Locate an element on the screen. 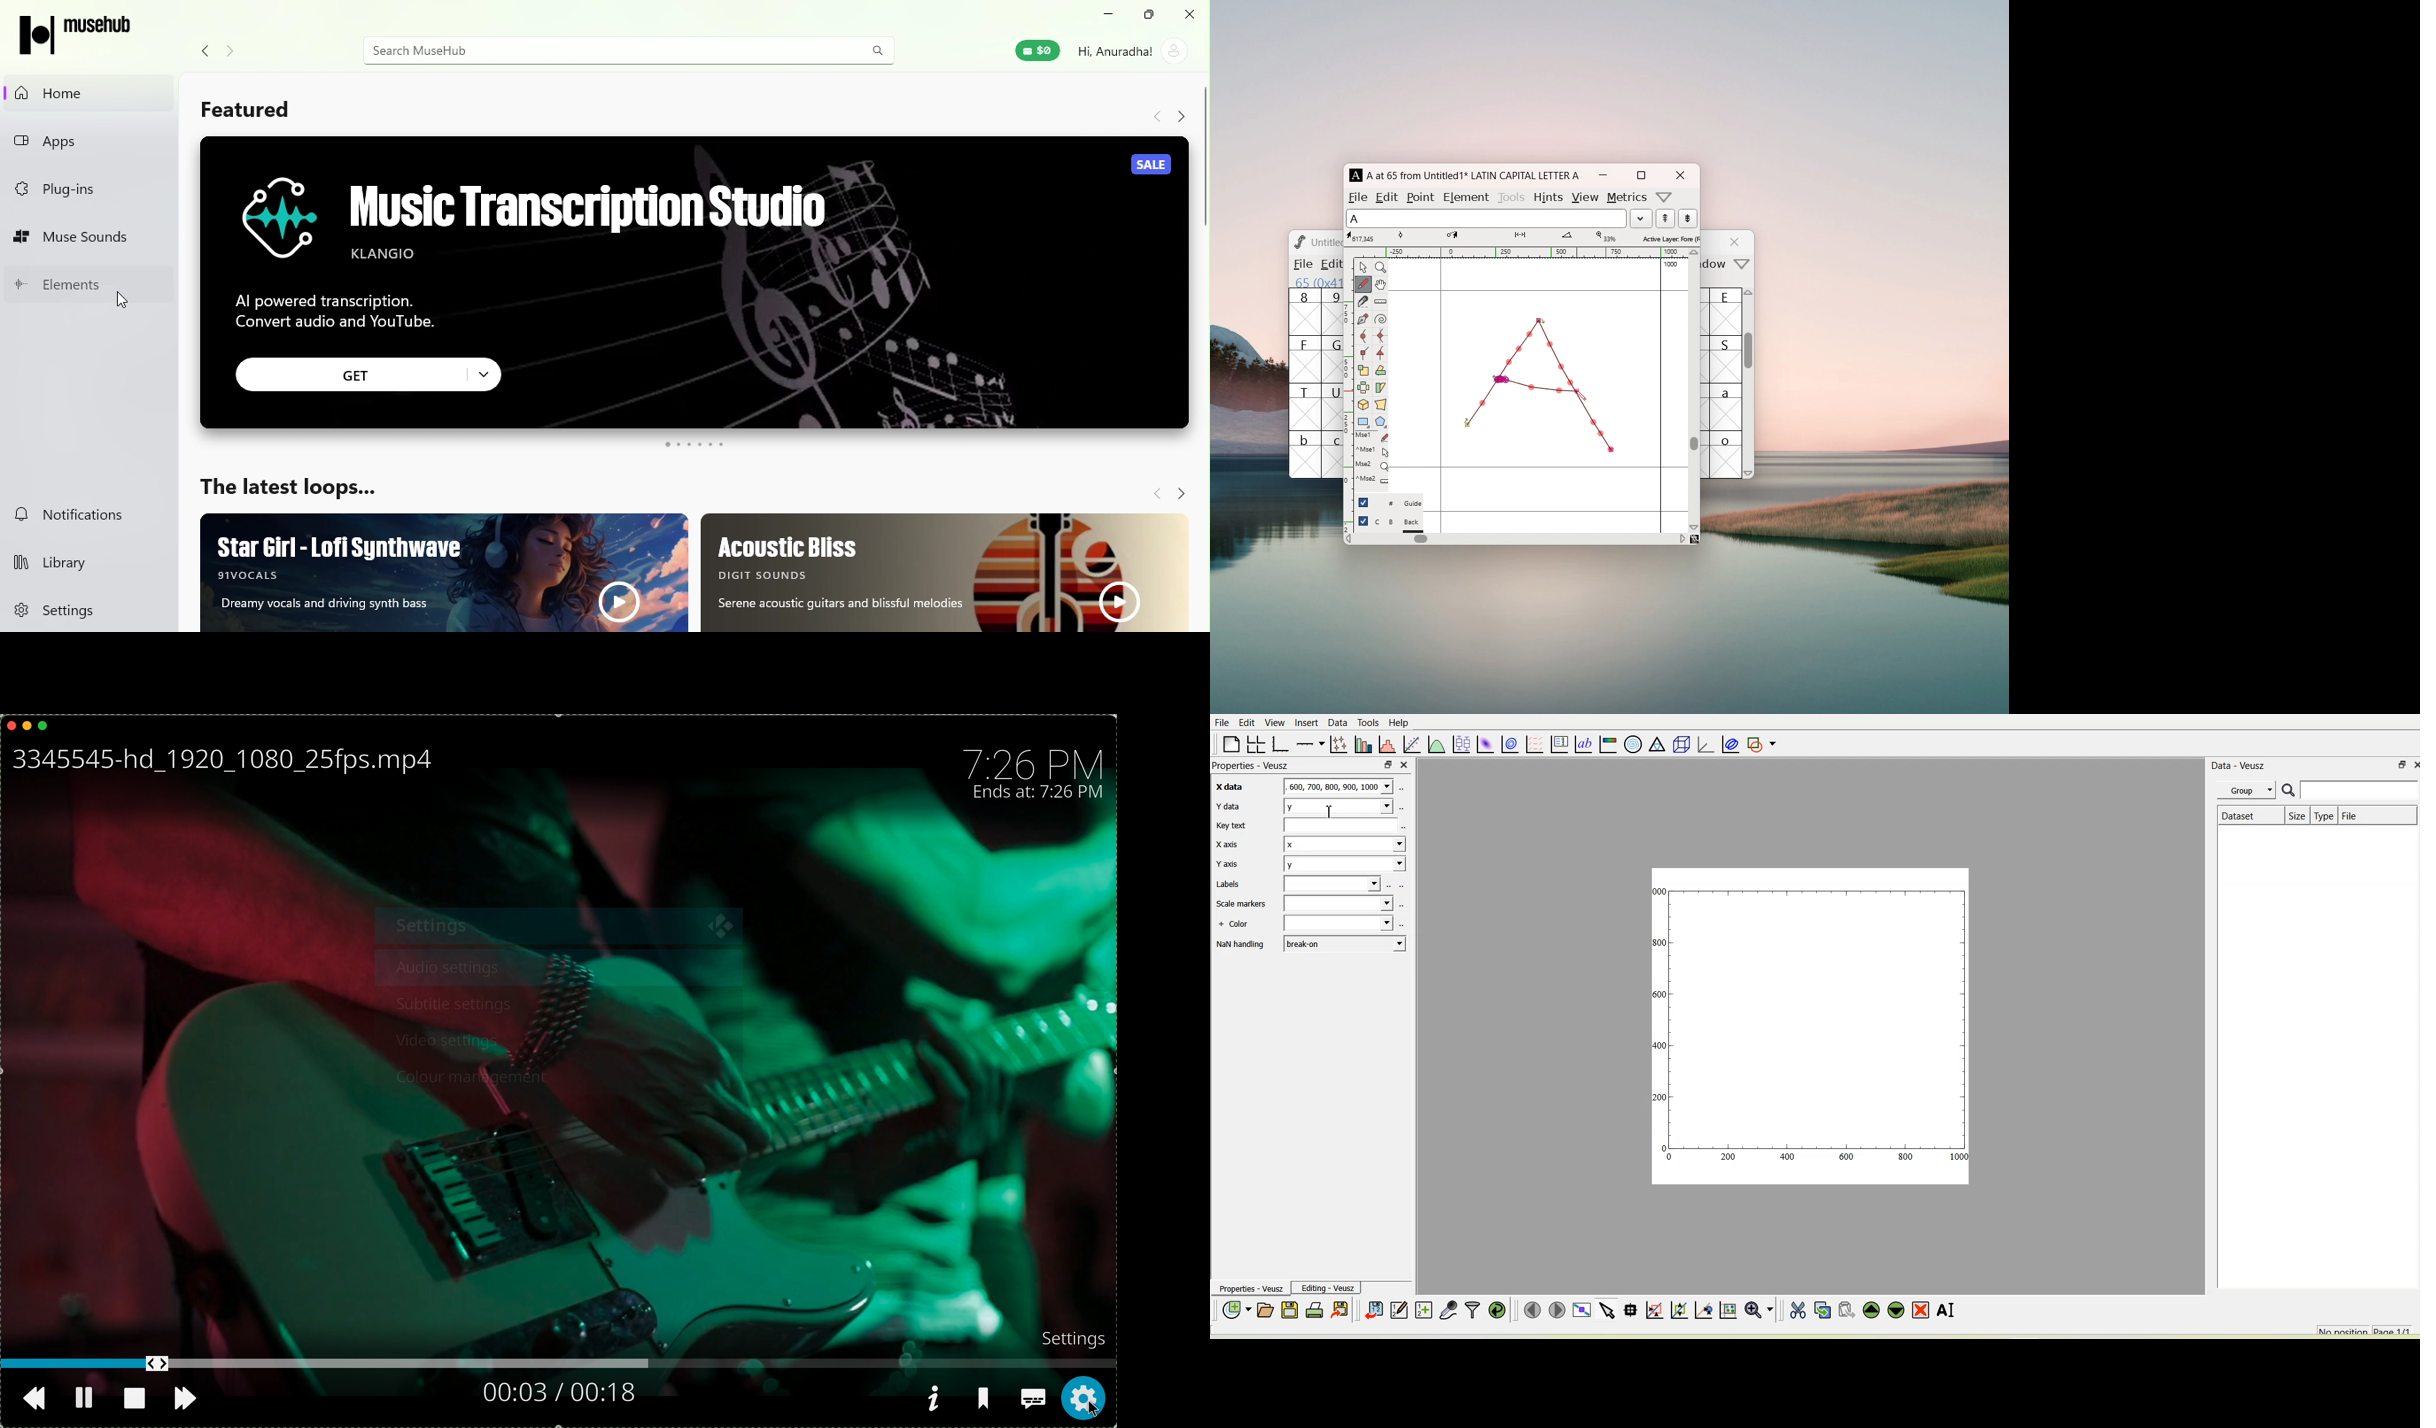  3d scene is located at coordinates (1679, 744).